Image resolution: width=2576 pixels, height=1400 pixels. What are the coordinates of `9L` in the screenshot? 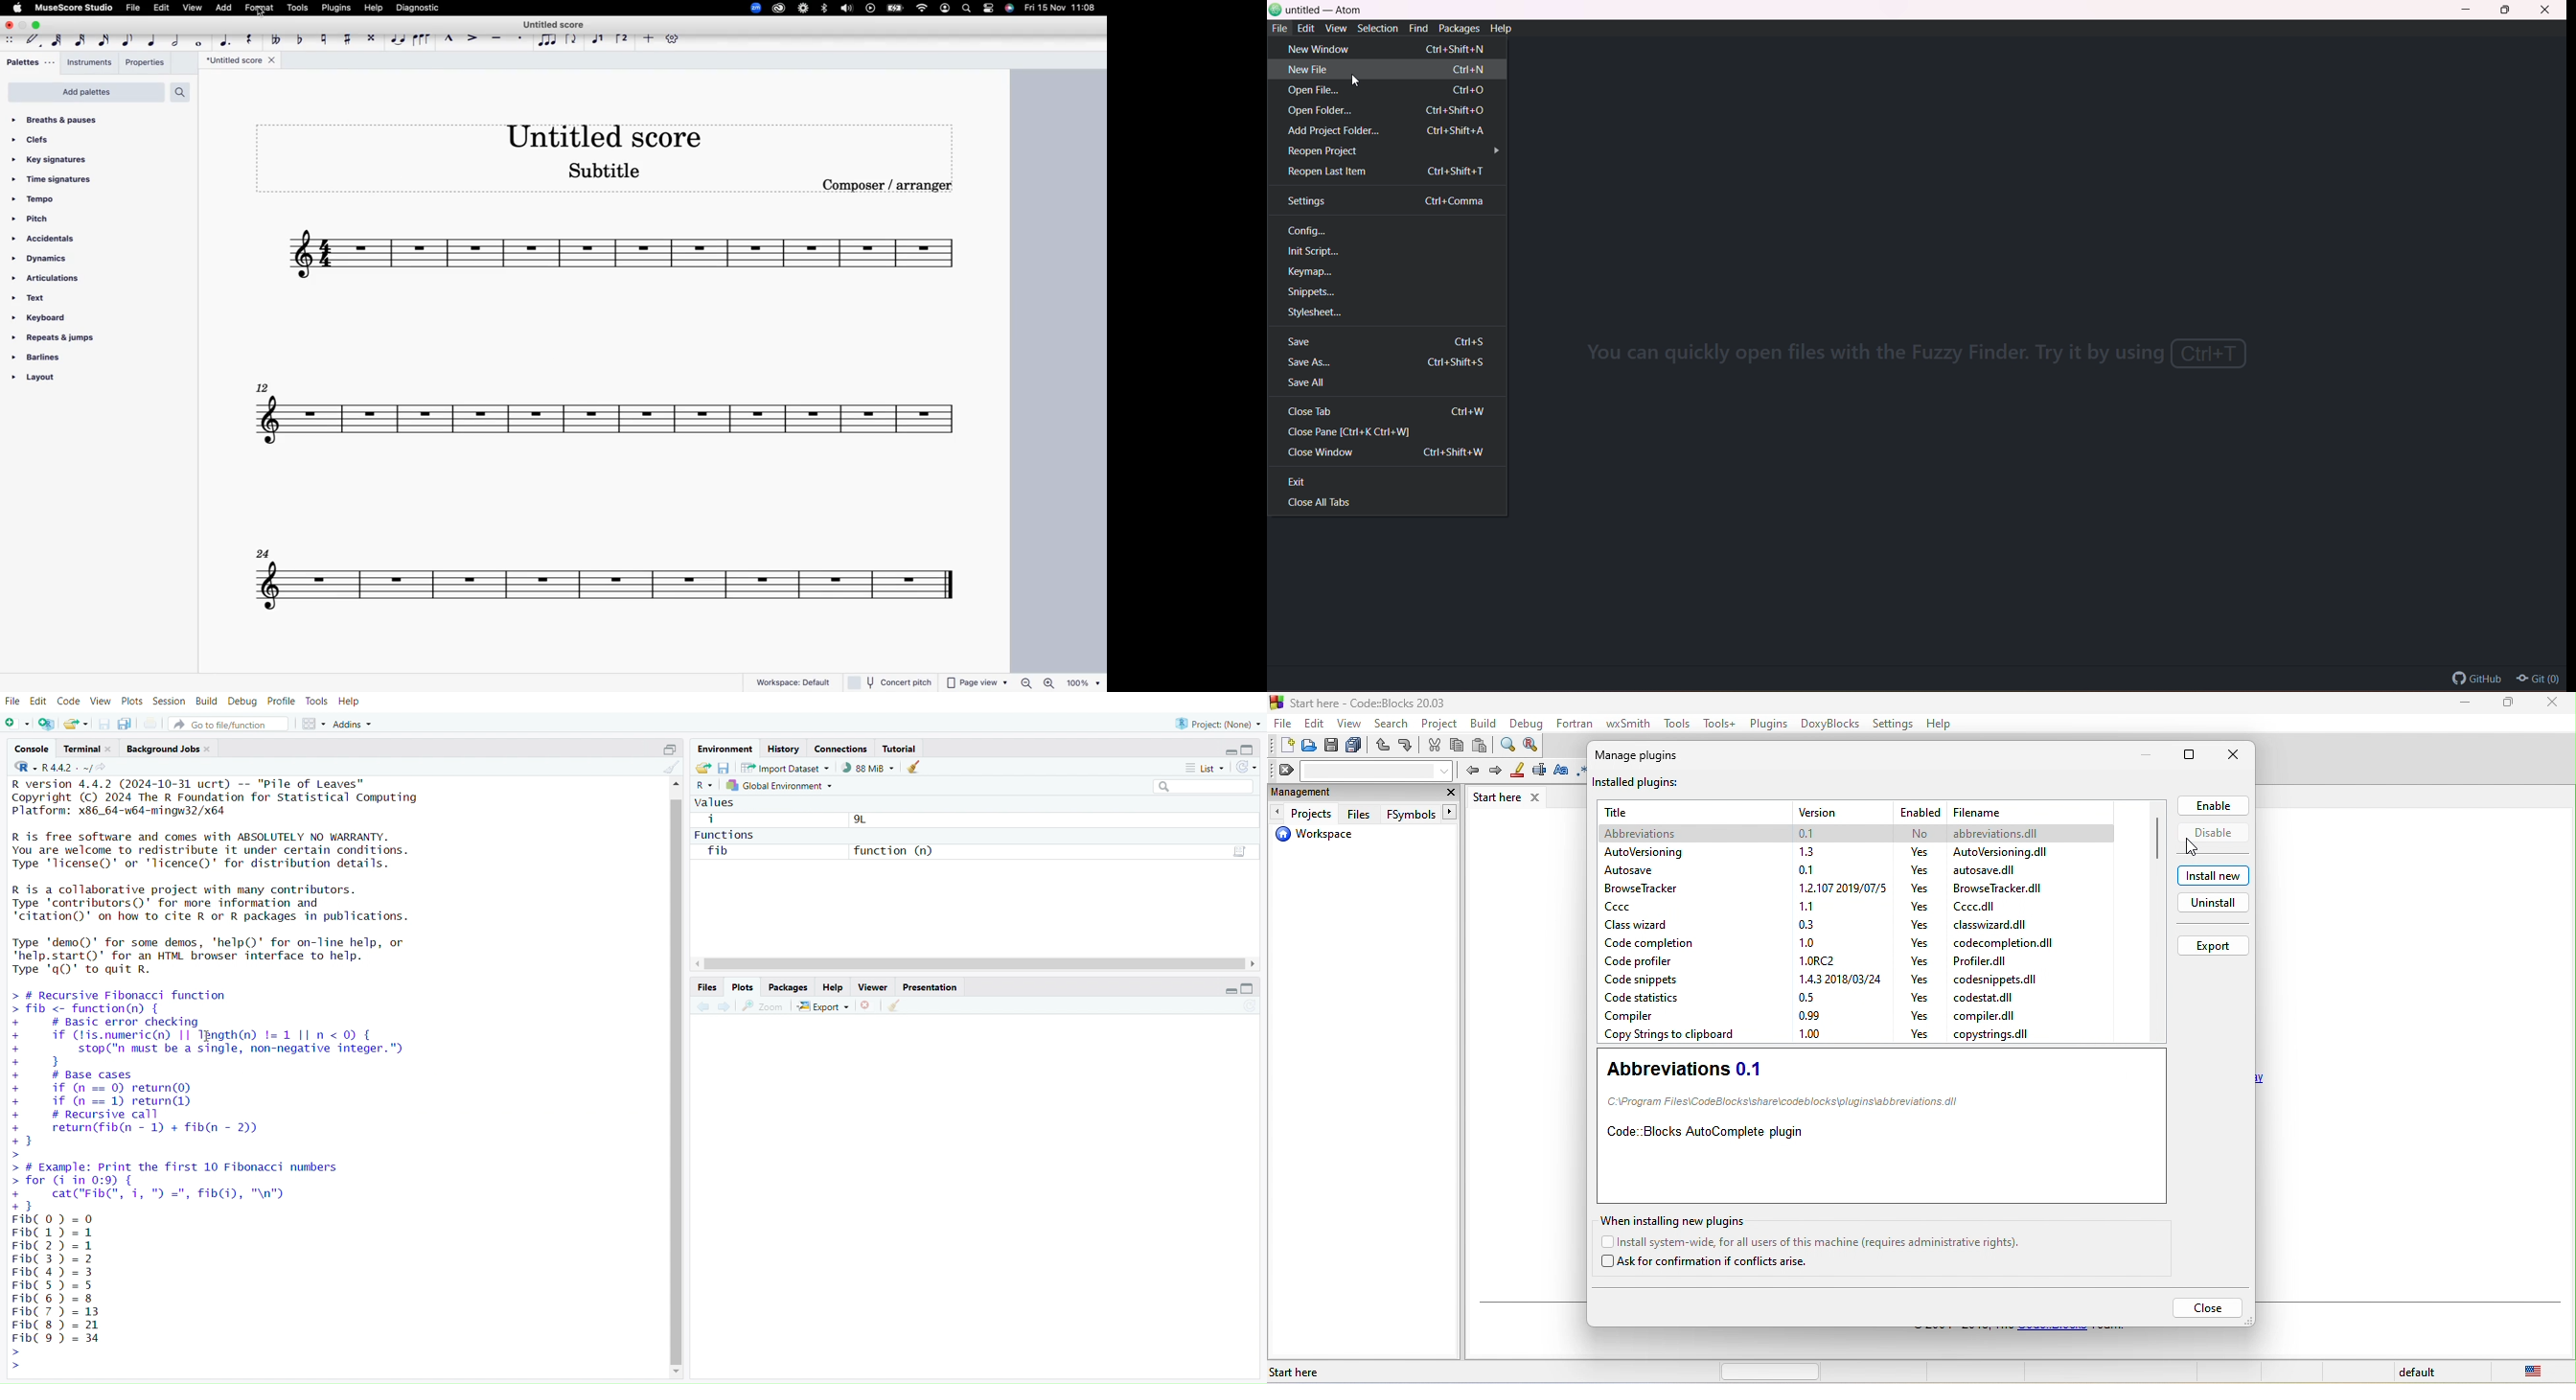 It's located at (863, 820).